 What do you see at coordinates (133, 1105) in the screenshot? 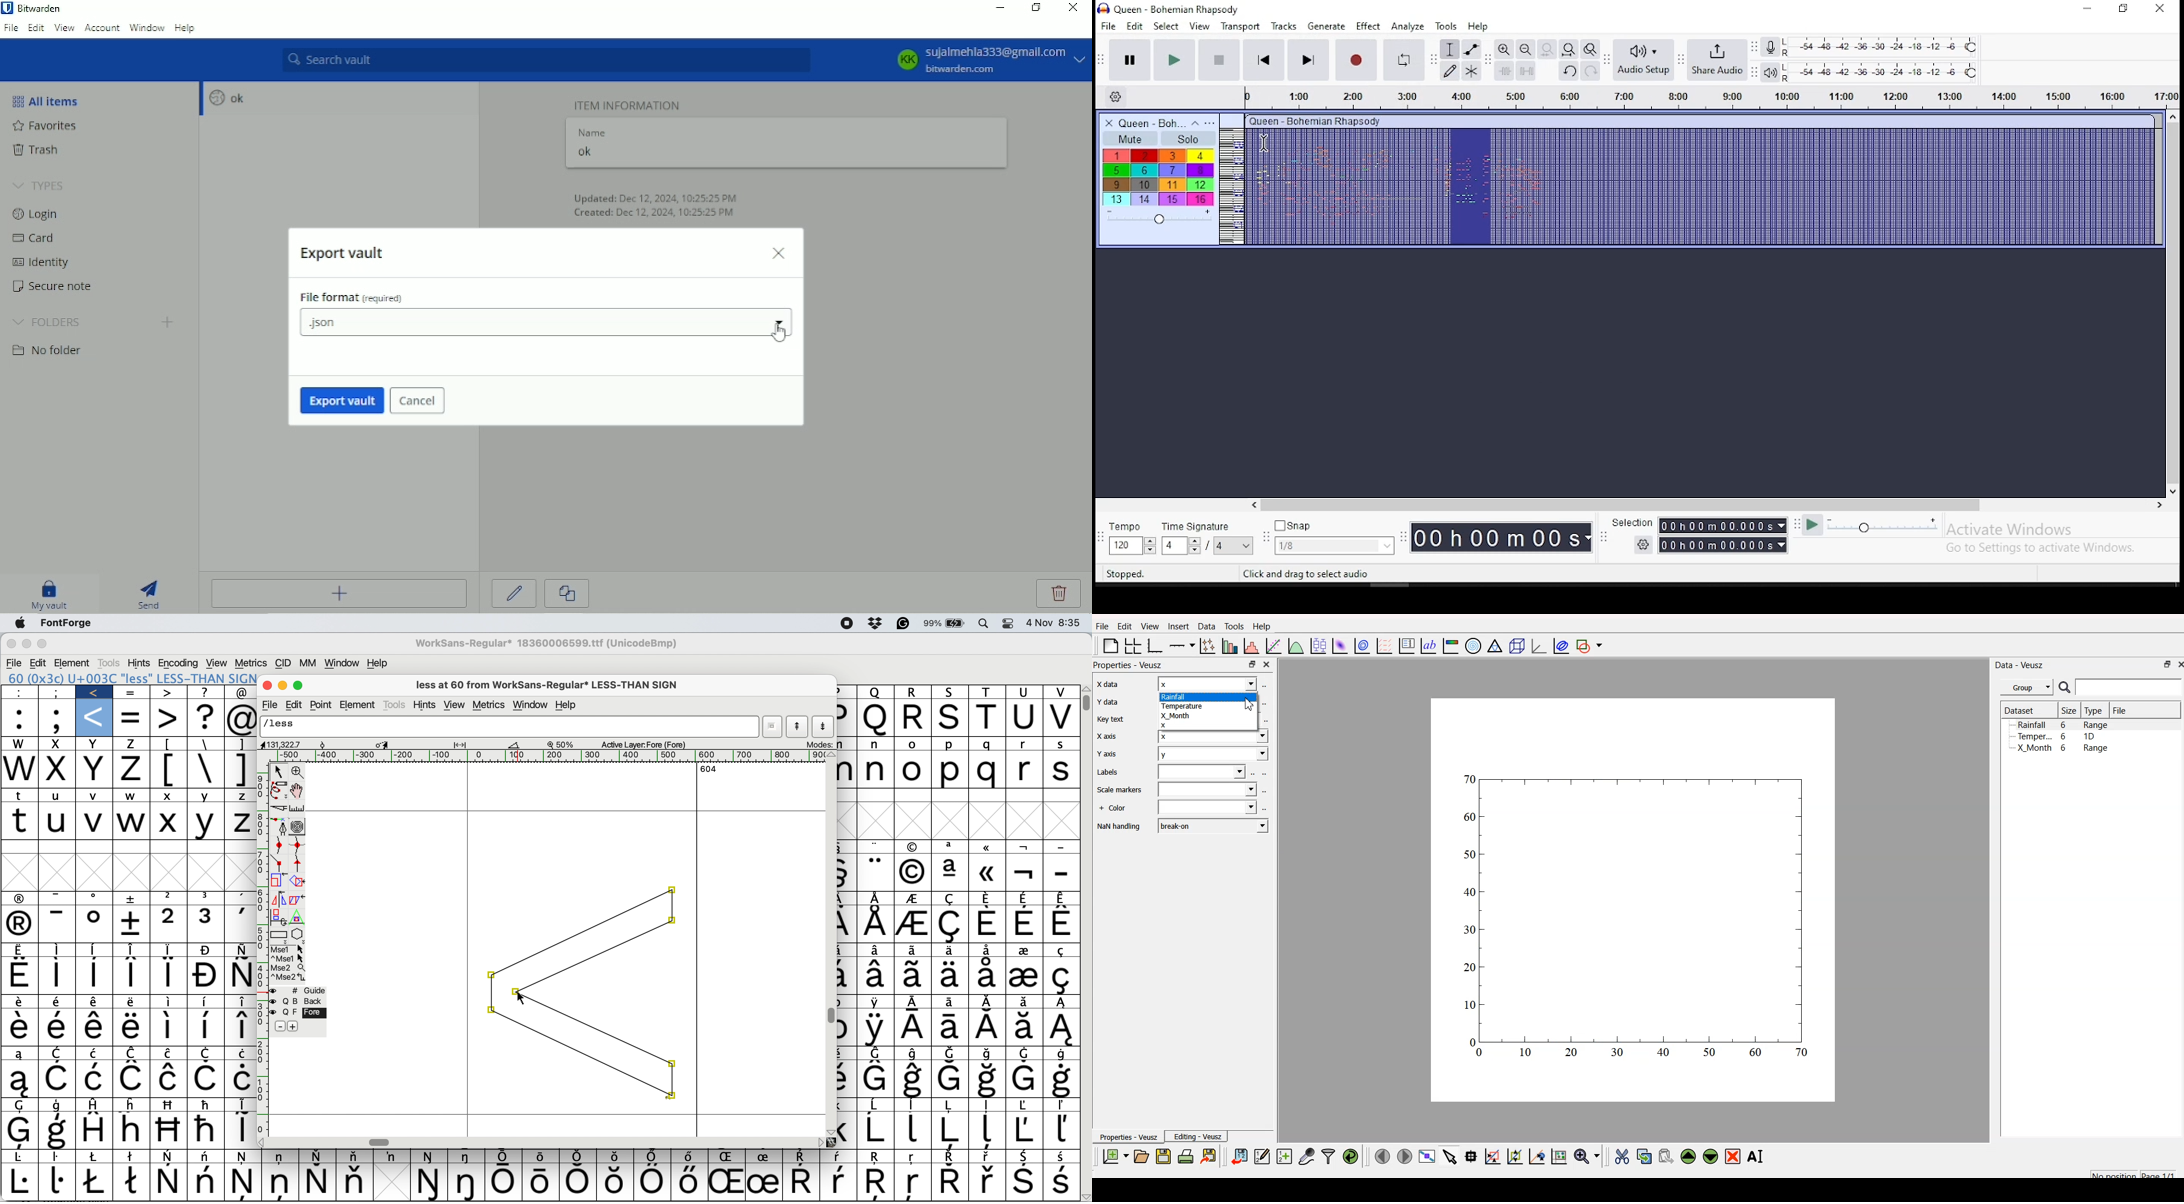
I see `Symbol` at bounding box center [133, 1105].